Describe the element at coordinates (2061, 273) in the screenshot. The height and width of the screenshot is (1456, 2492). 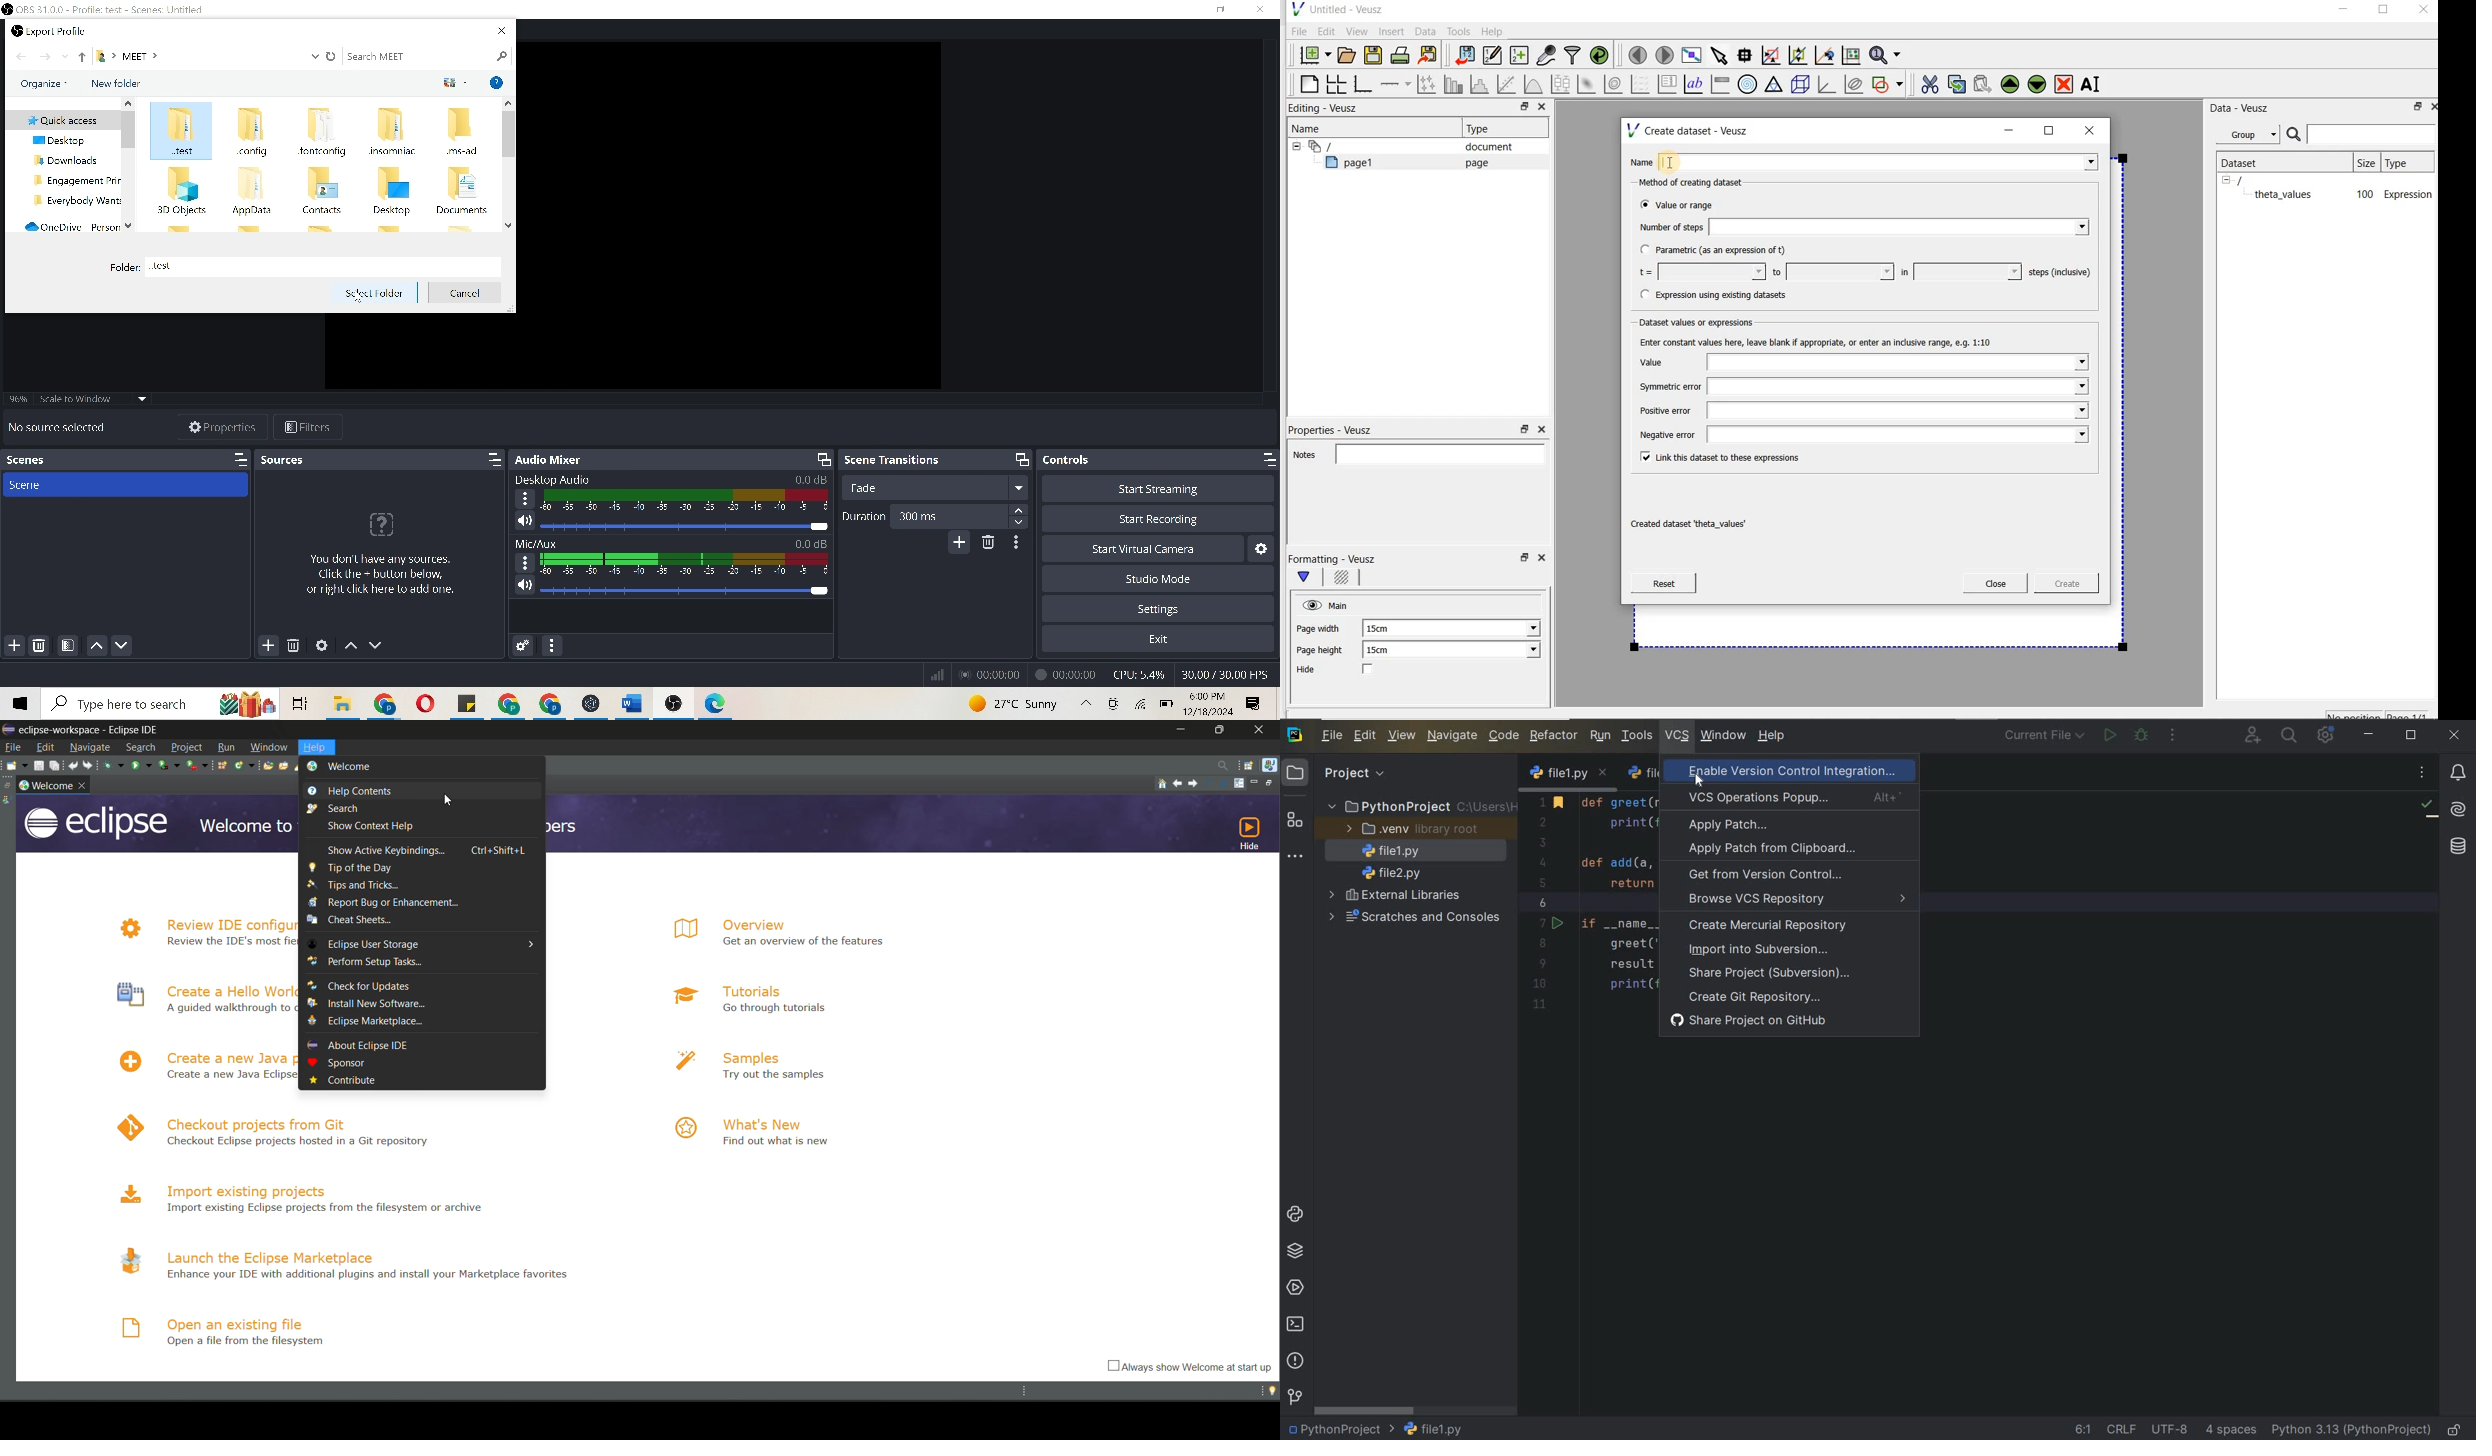
I see `steps (inclusive)` at that location.